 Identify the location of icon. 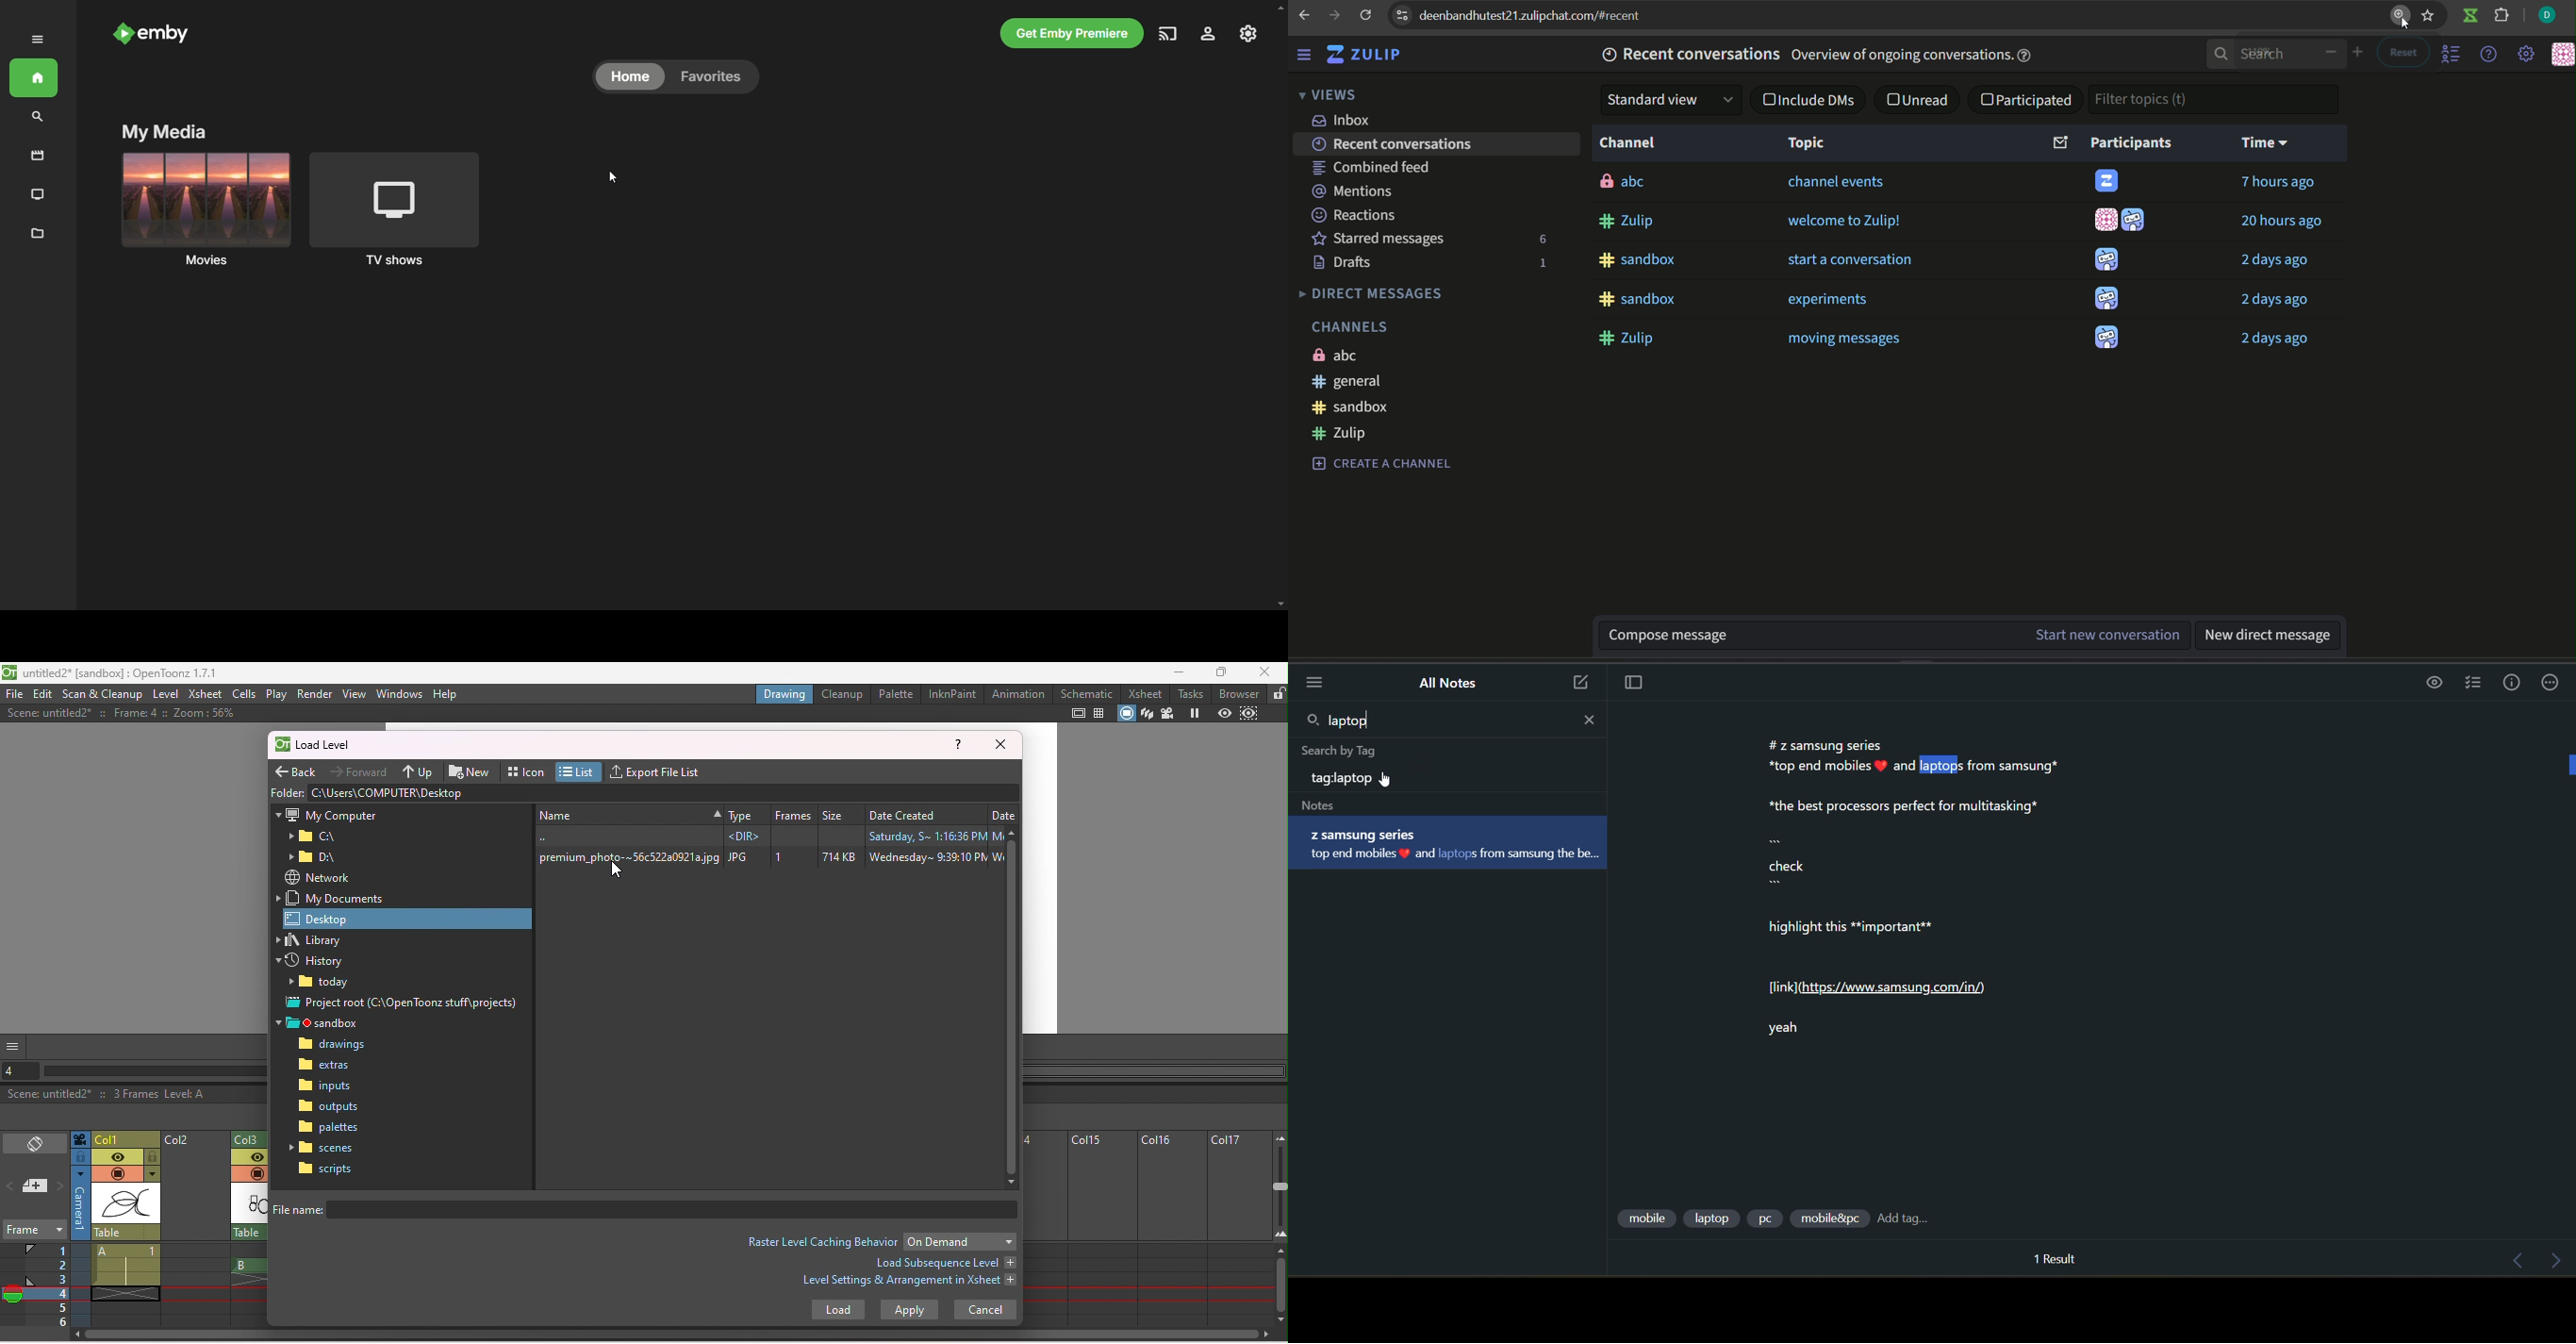
(2106, 260).